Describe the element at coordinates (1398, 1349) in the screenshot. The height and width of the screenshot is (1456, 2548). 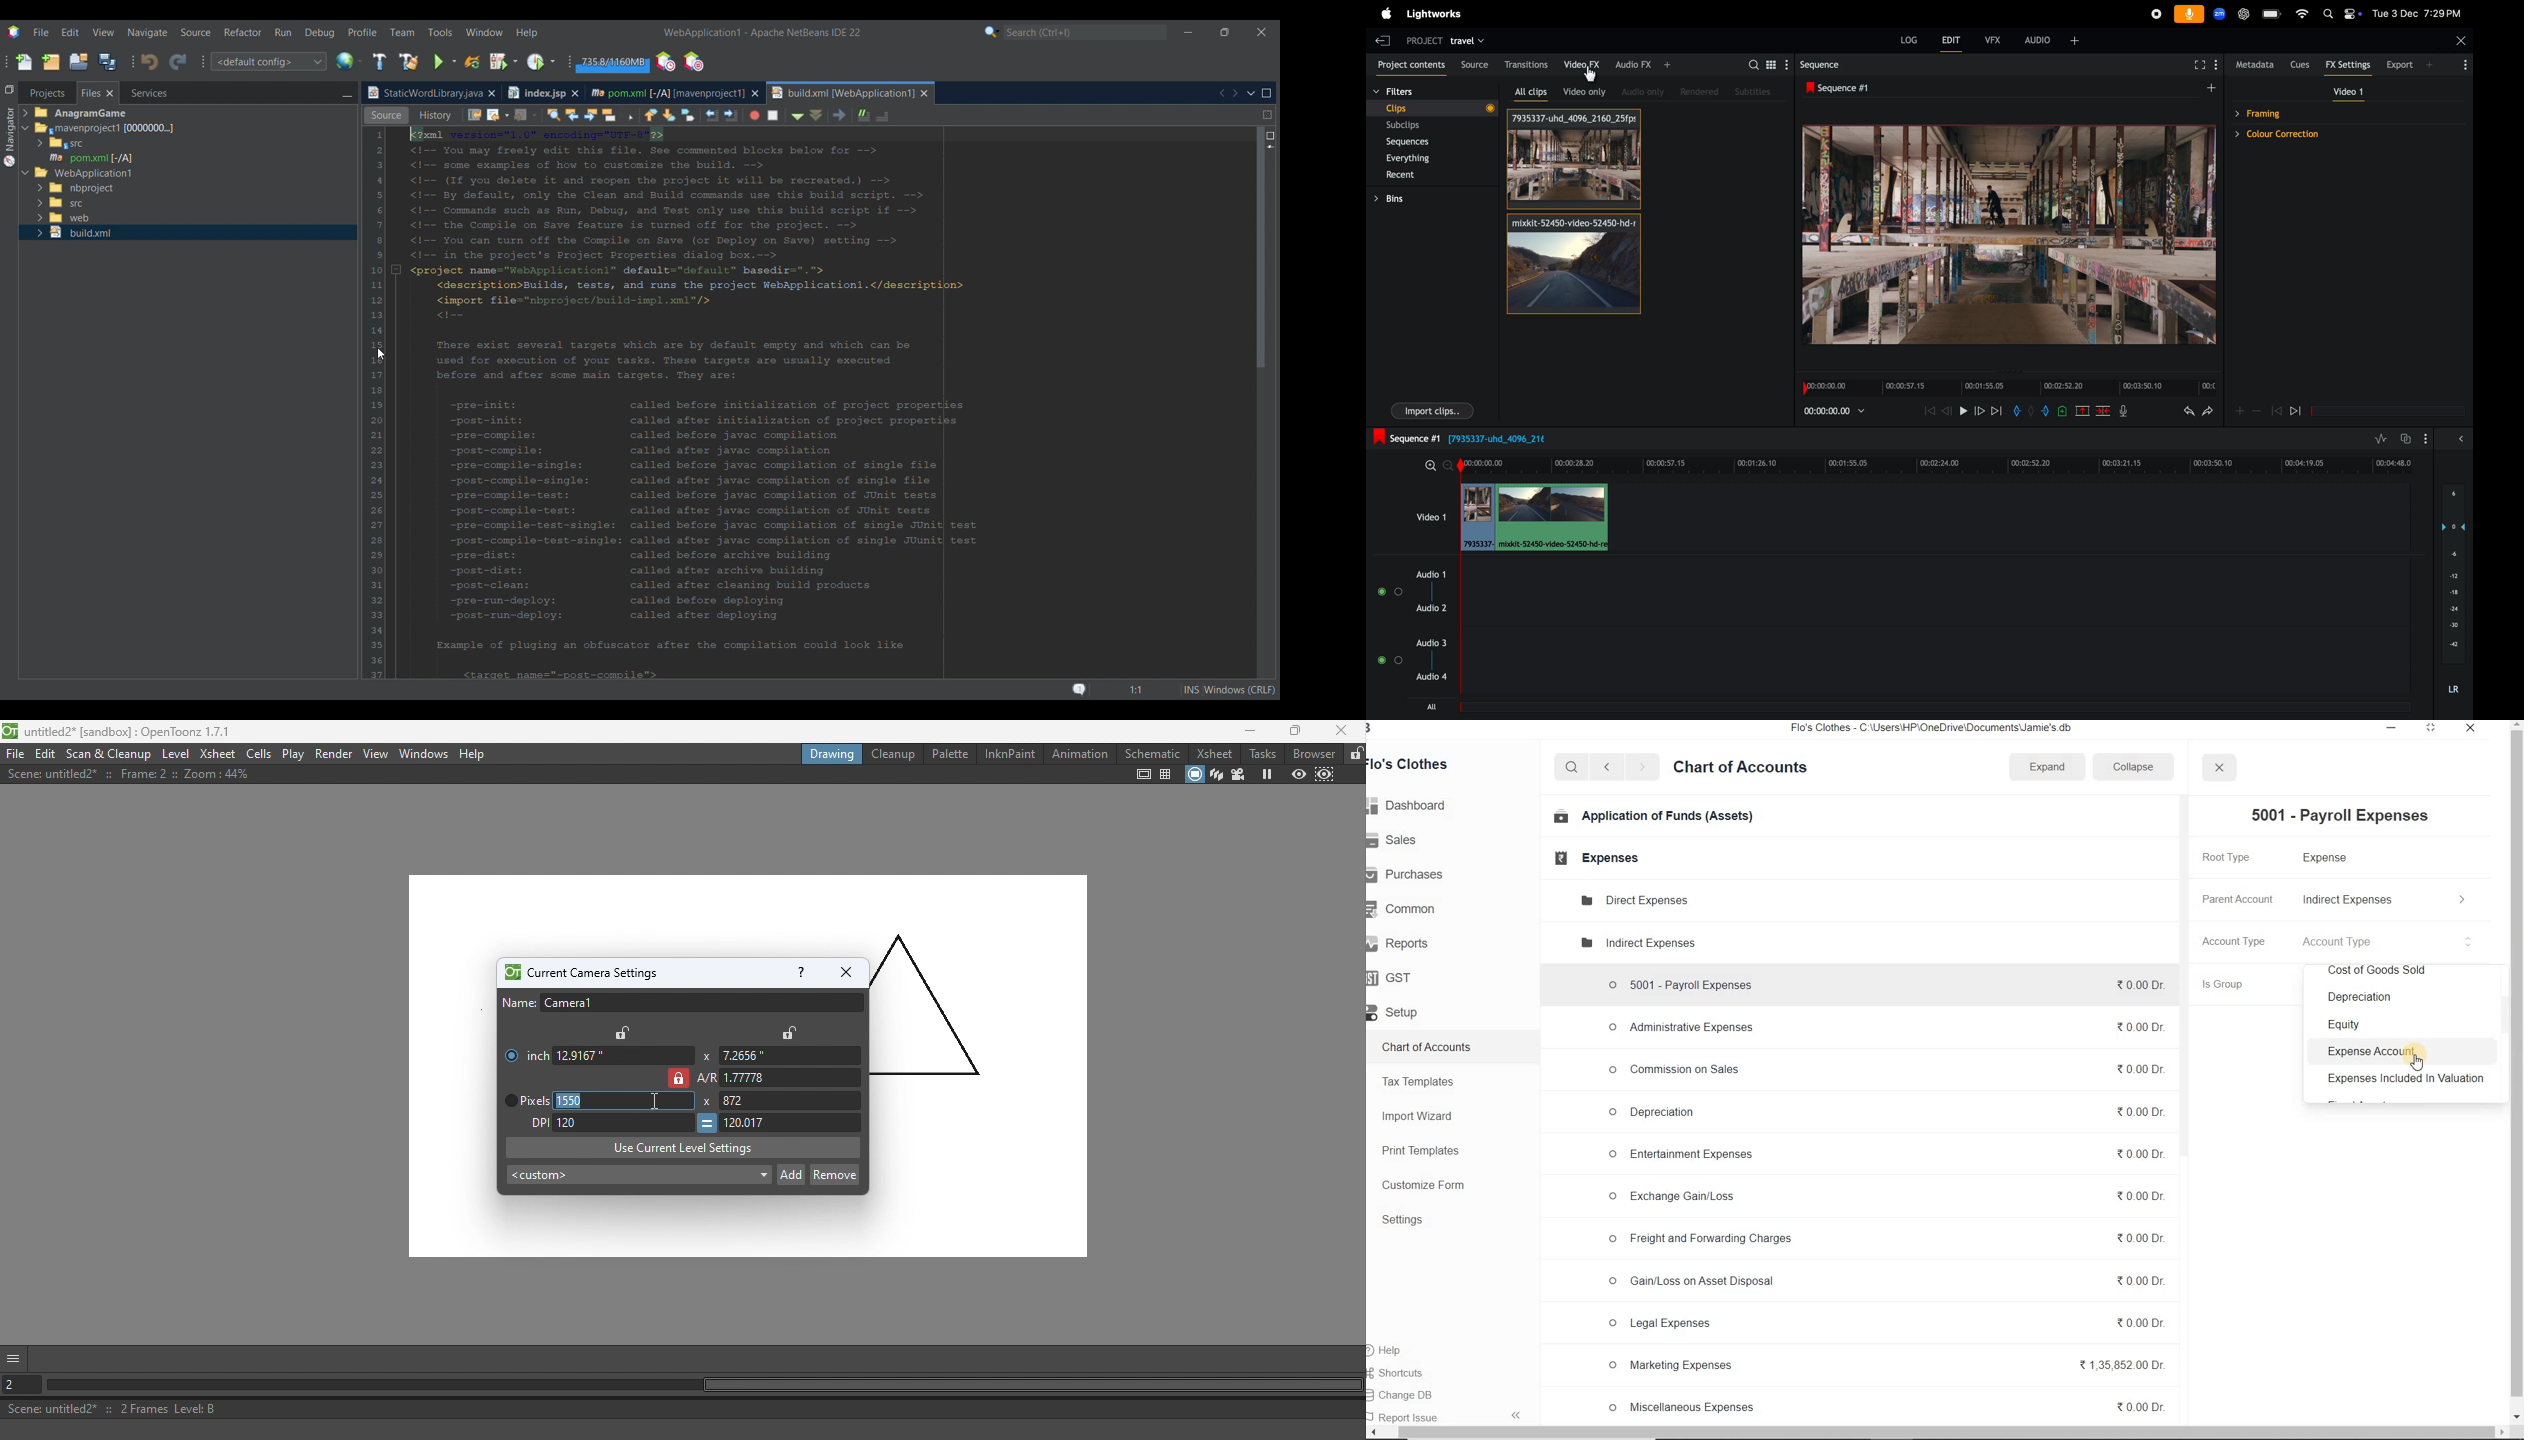
I see ` Help` at that location.